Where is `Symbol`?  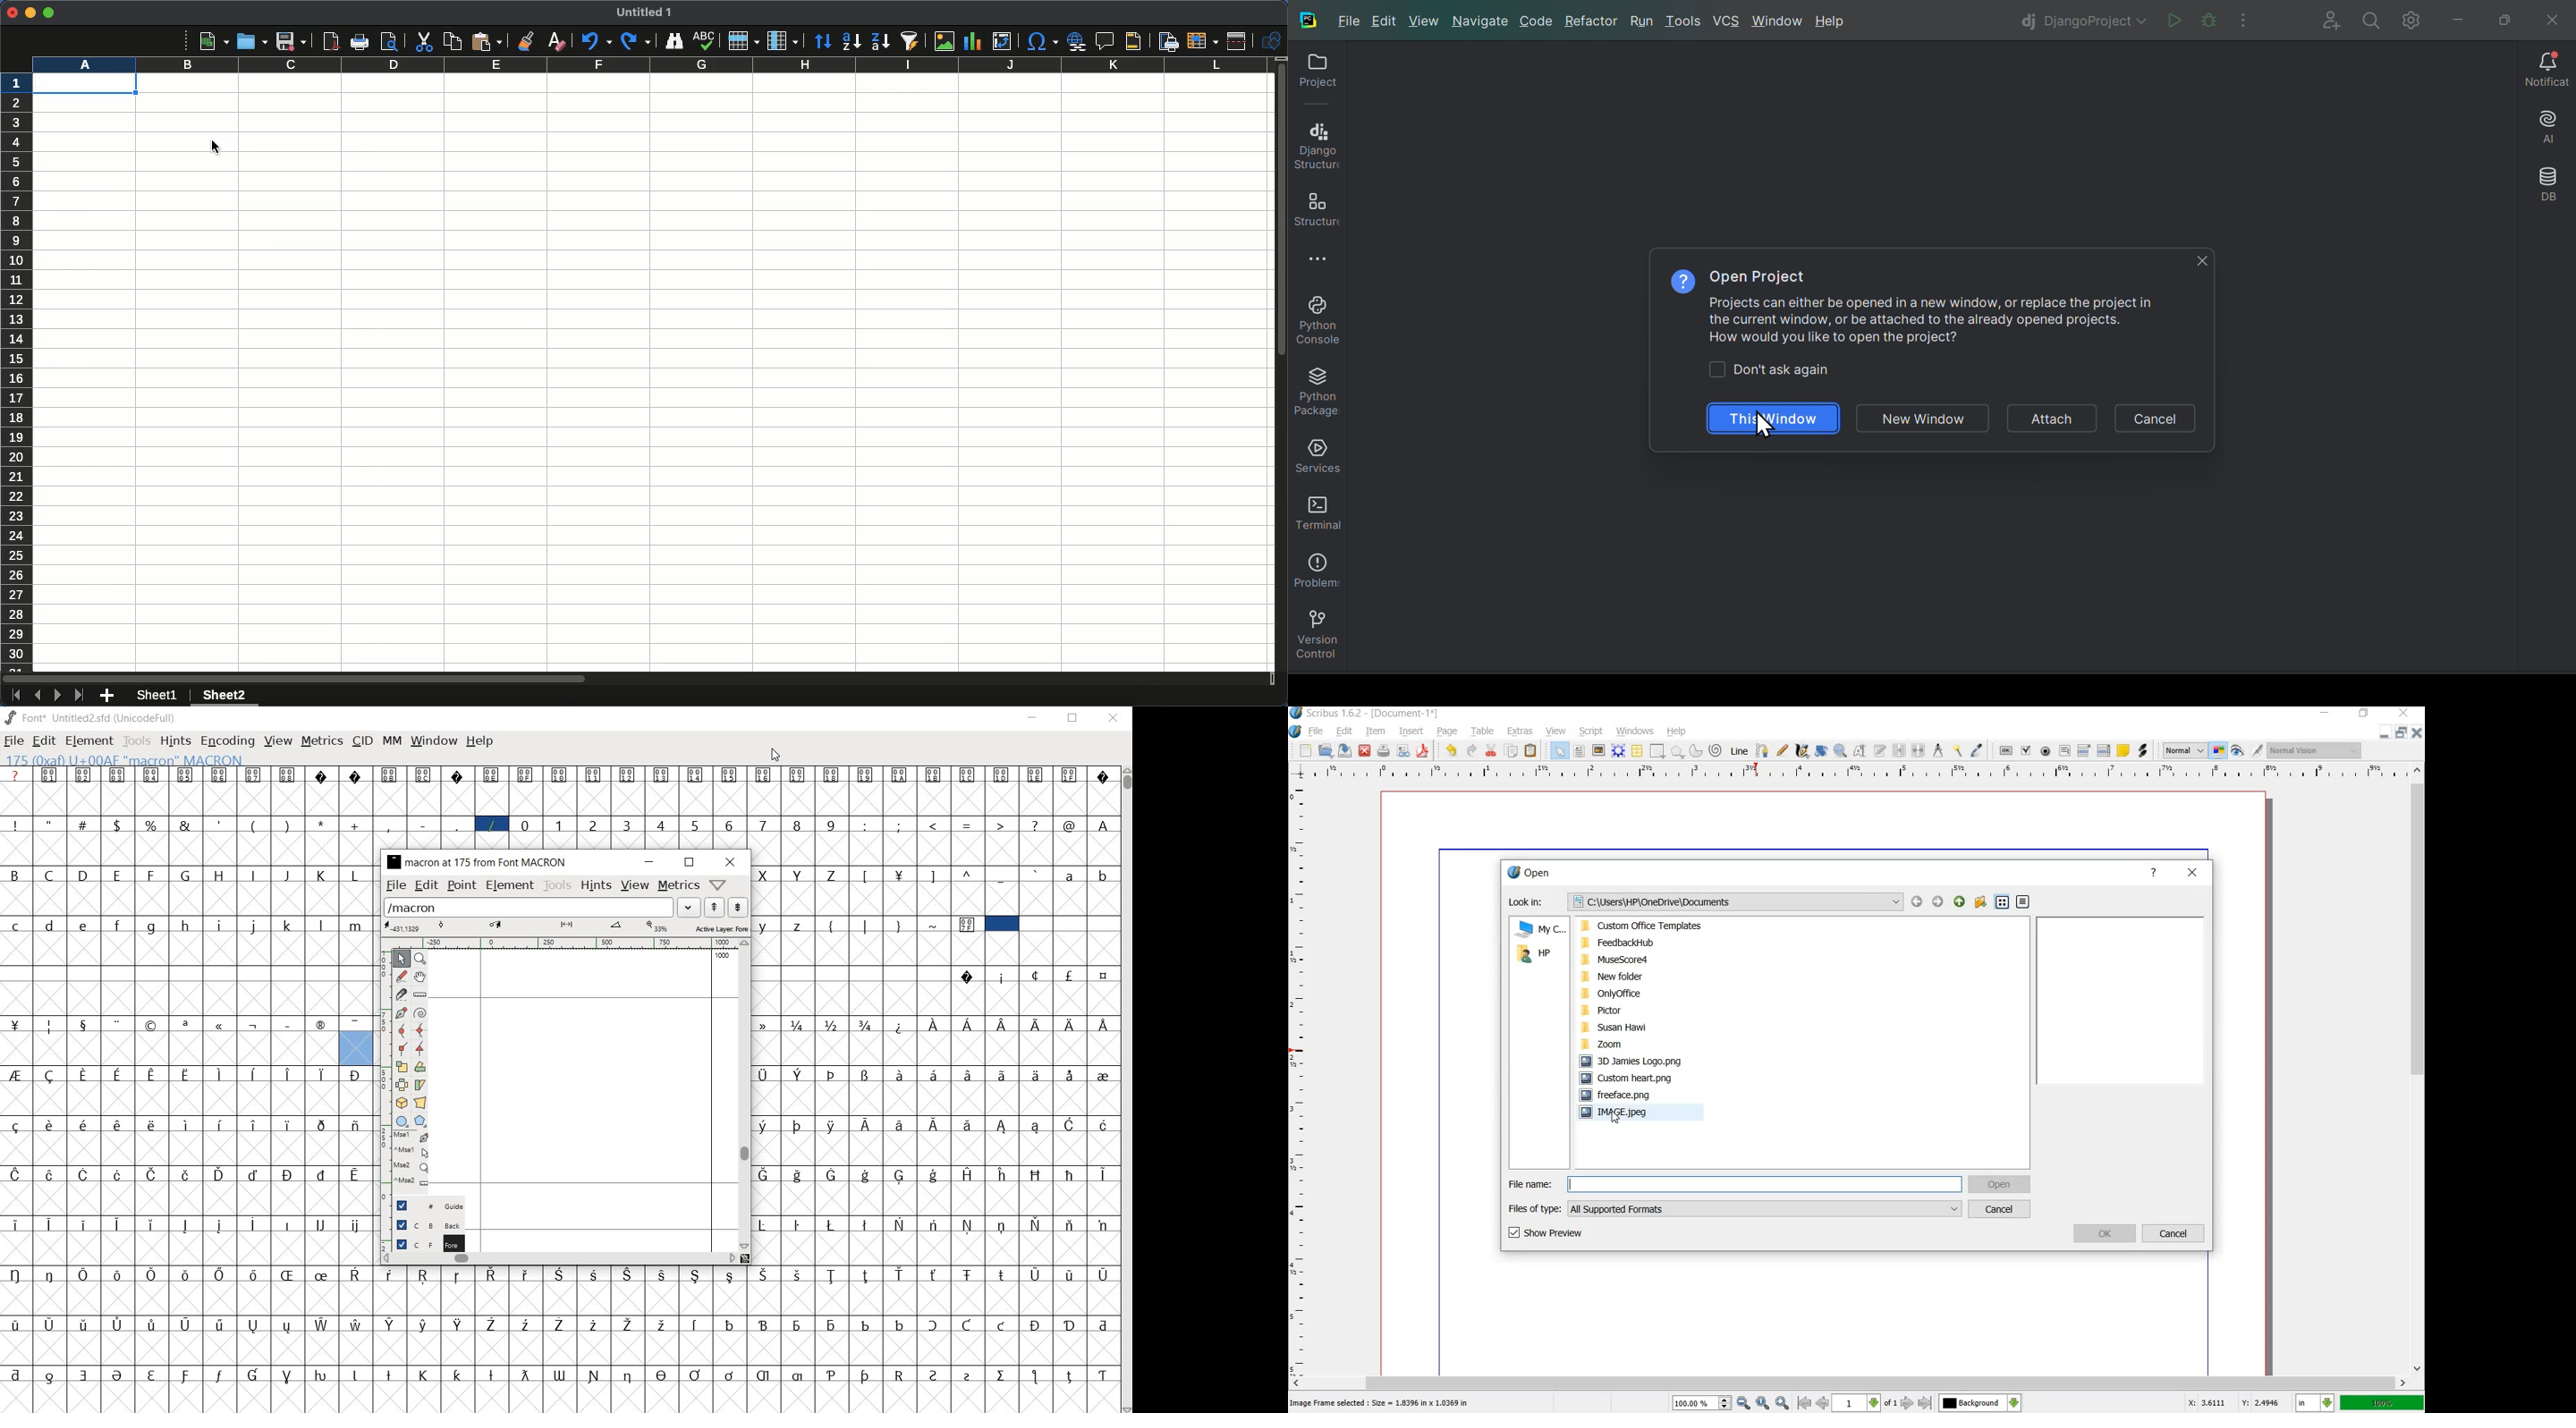 Symbol is located at coordinates (323, 1274).